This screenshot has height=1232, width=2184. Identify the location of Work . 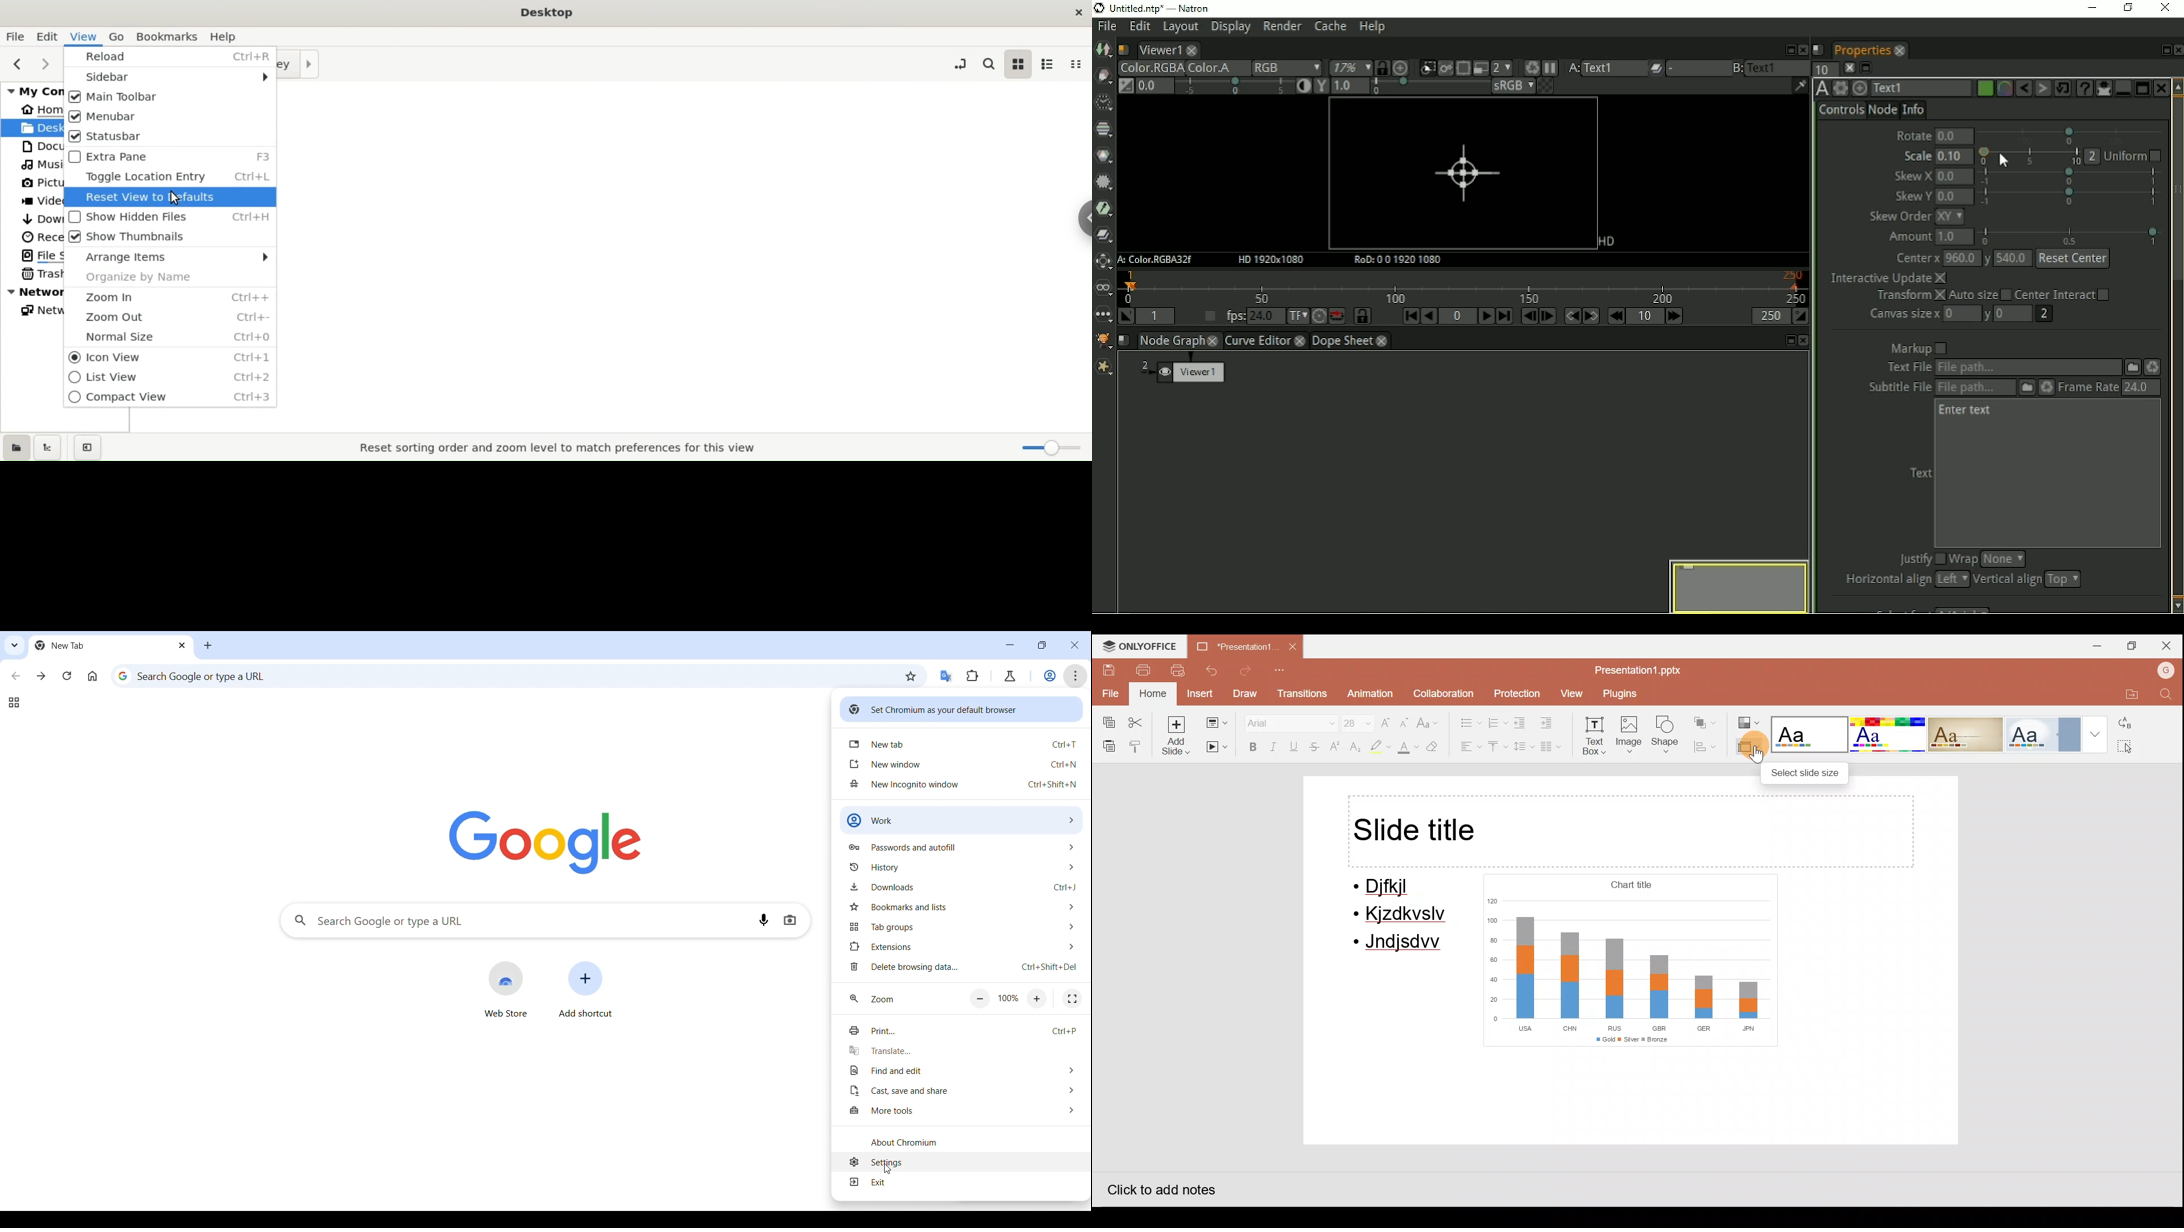
(961, 820).